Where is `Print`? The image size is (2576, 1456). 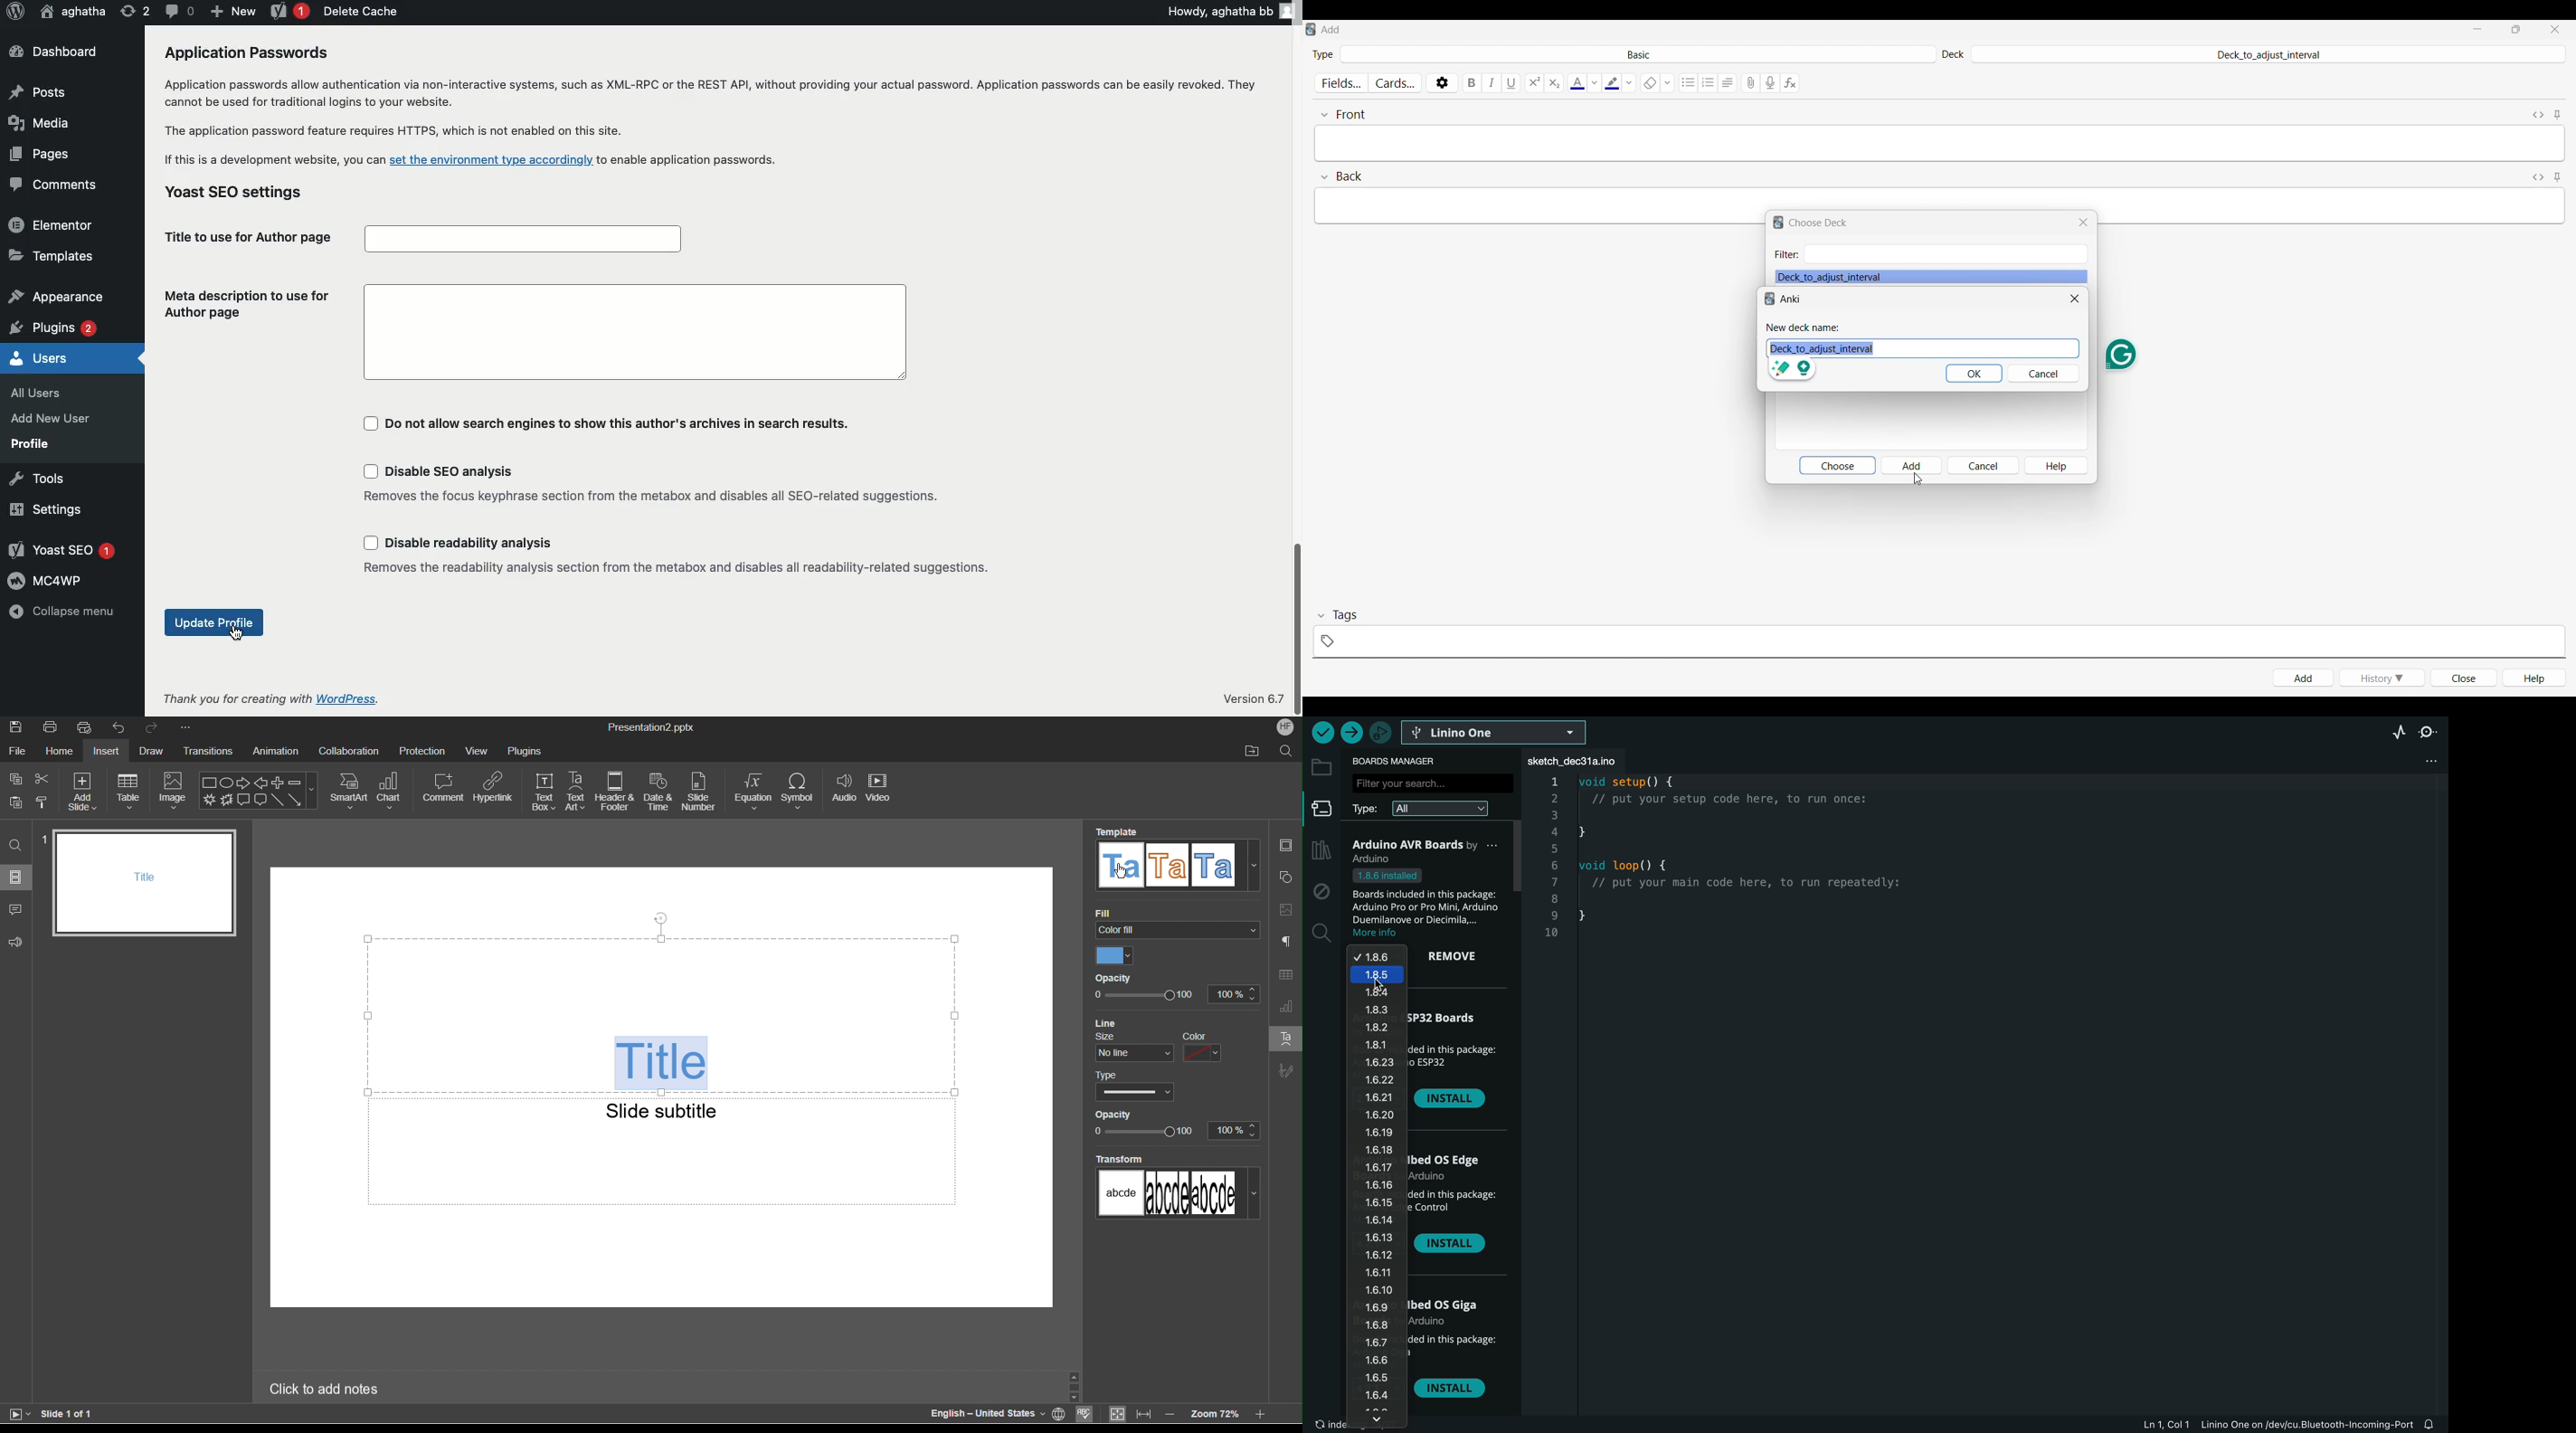 Print is located at coordinates (53, 727).